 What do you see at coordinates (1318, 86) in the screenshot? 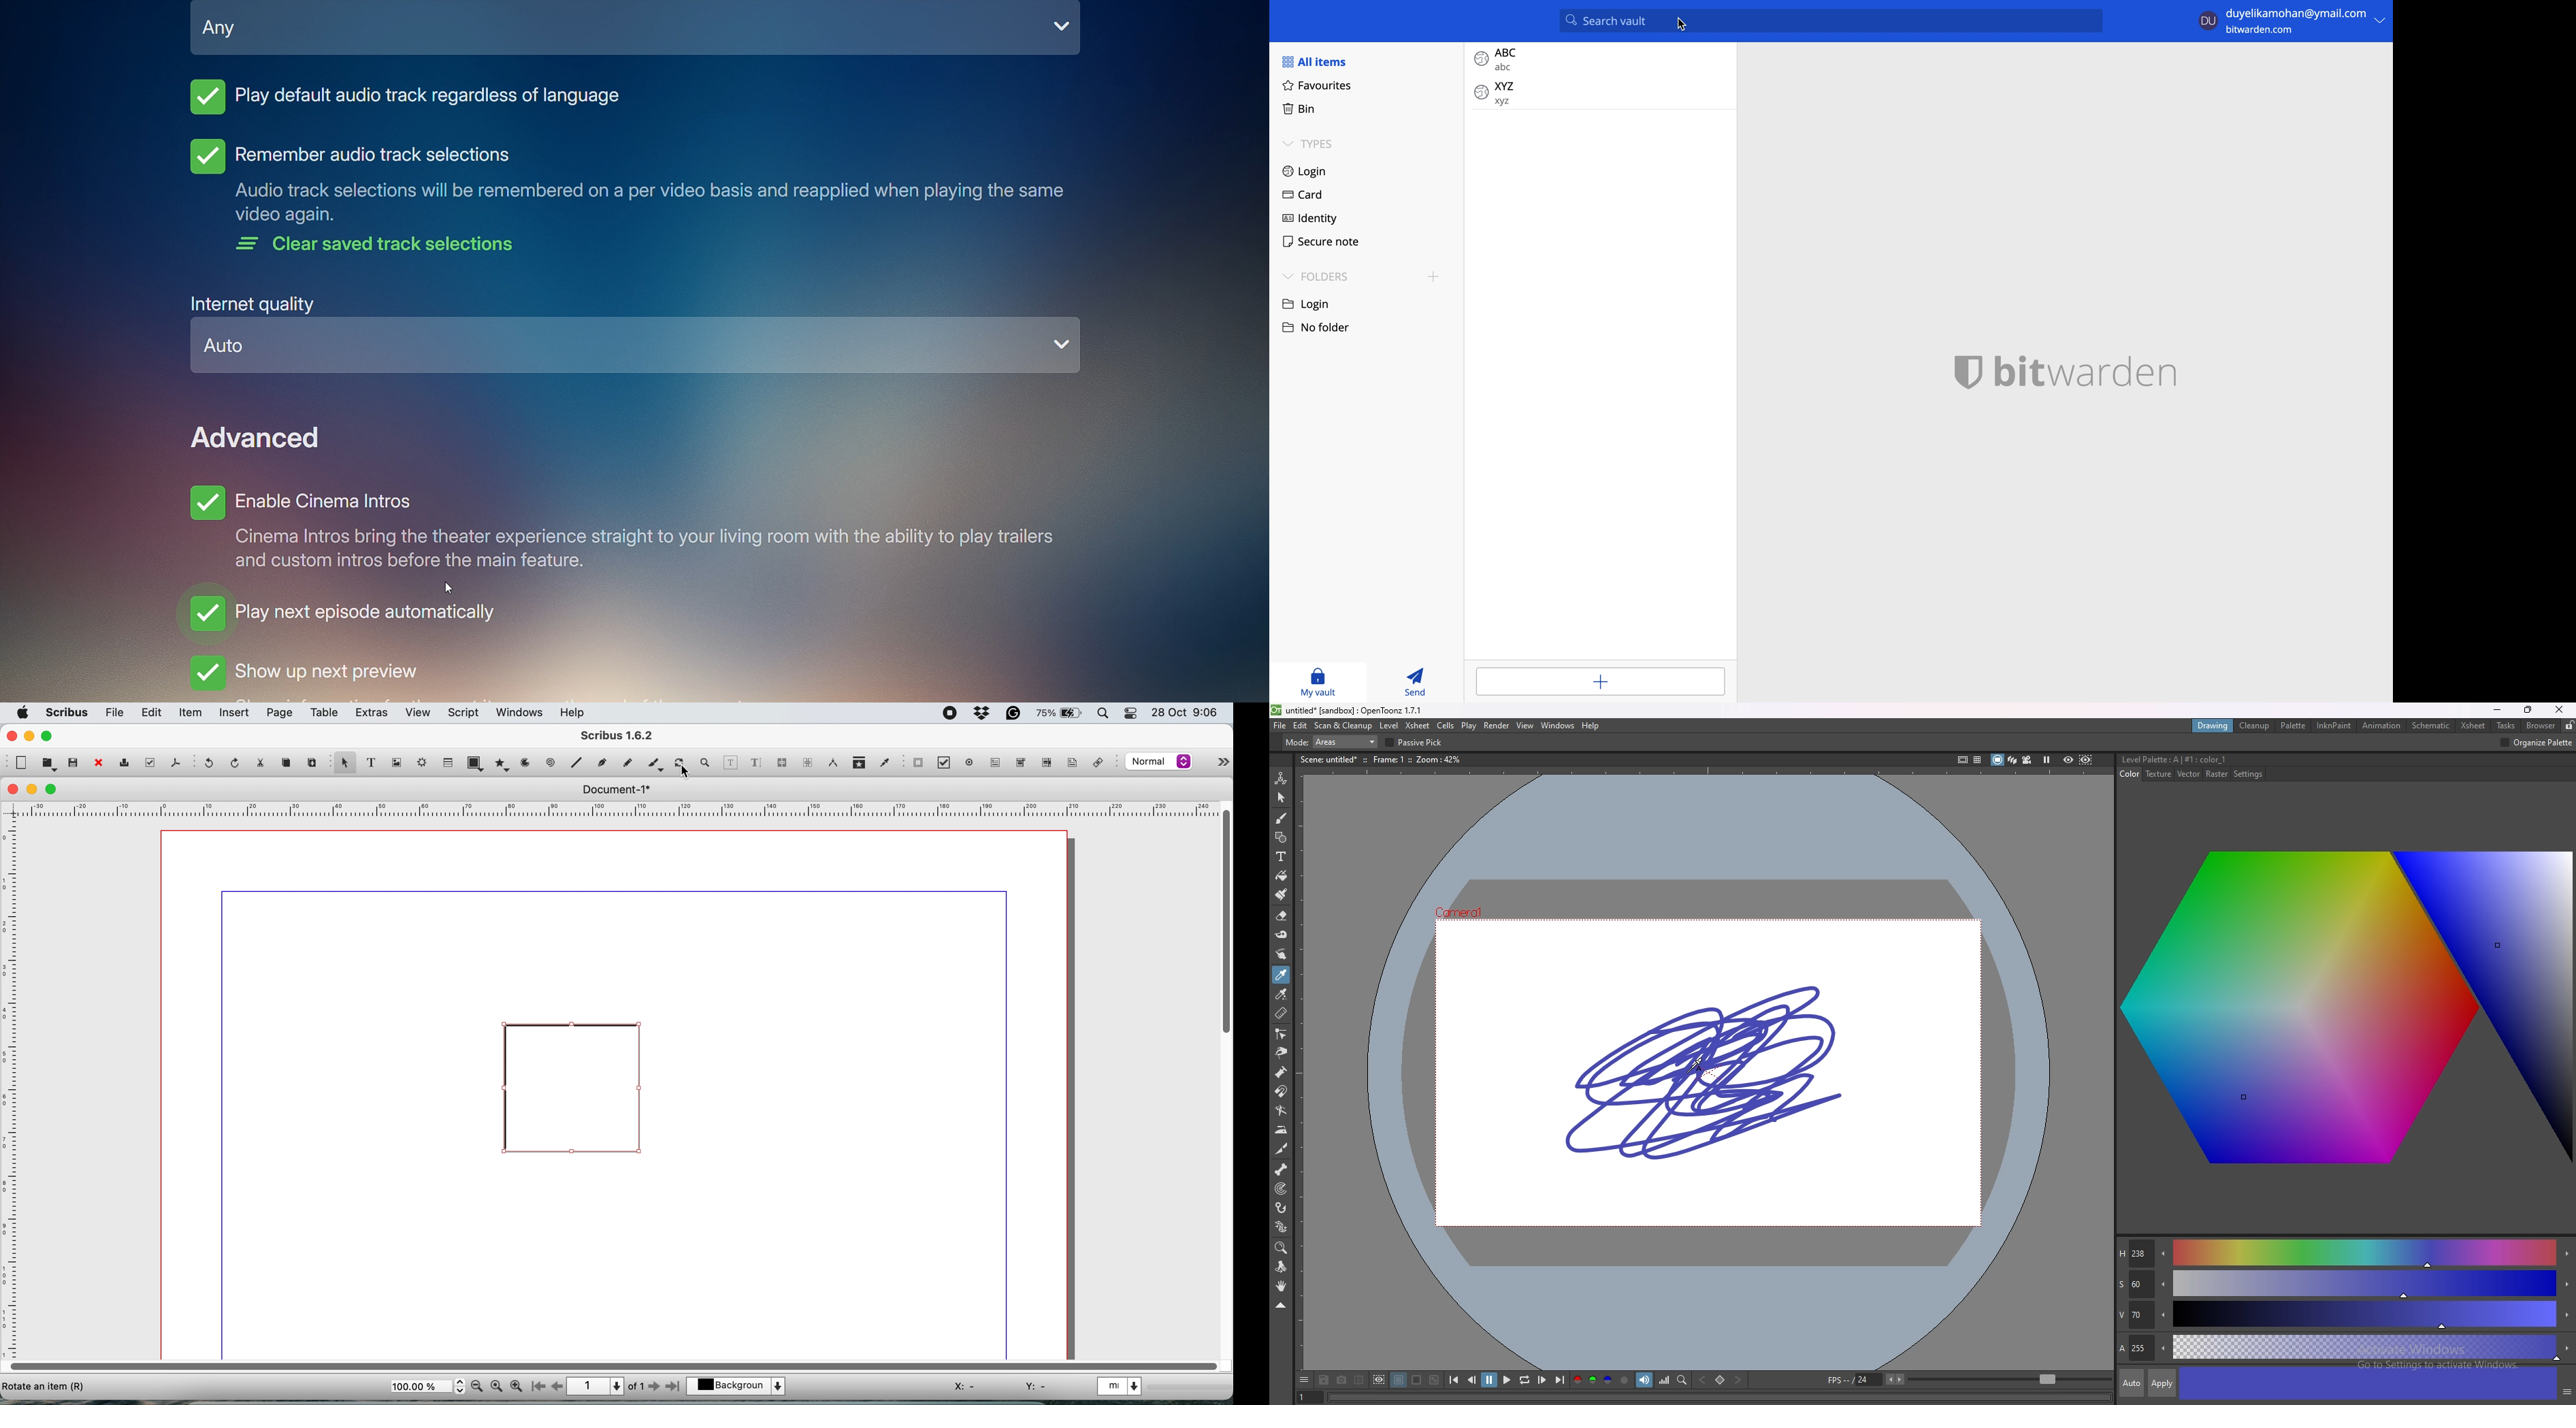
I see `favourites` at bounding box center [1318, 86].